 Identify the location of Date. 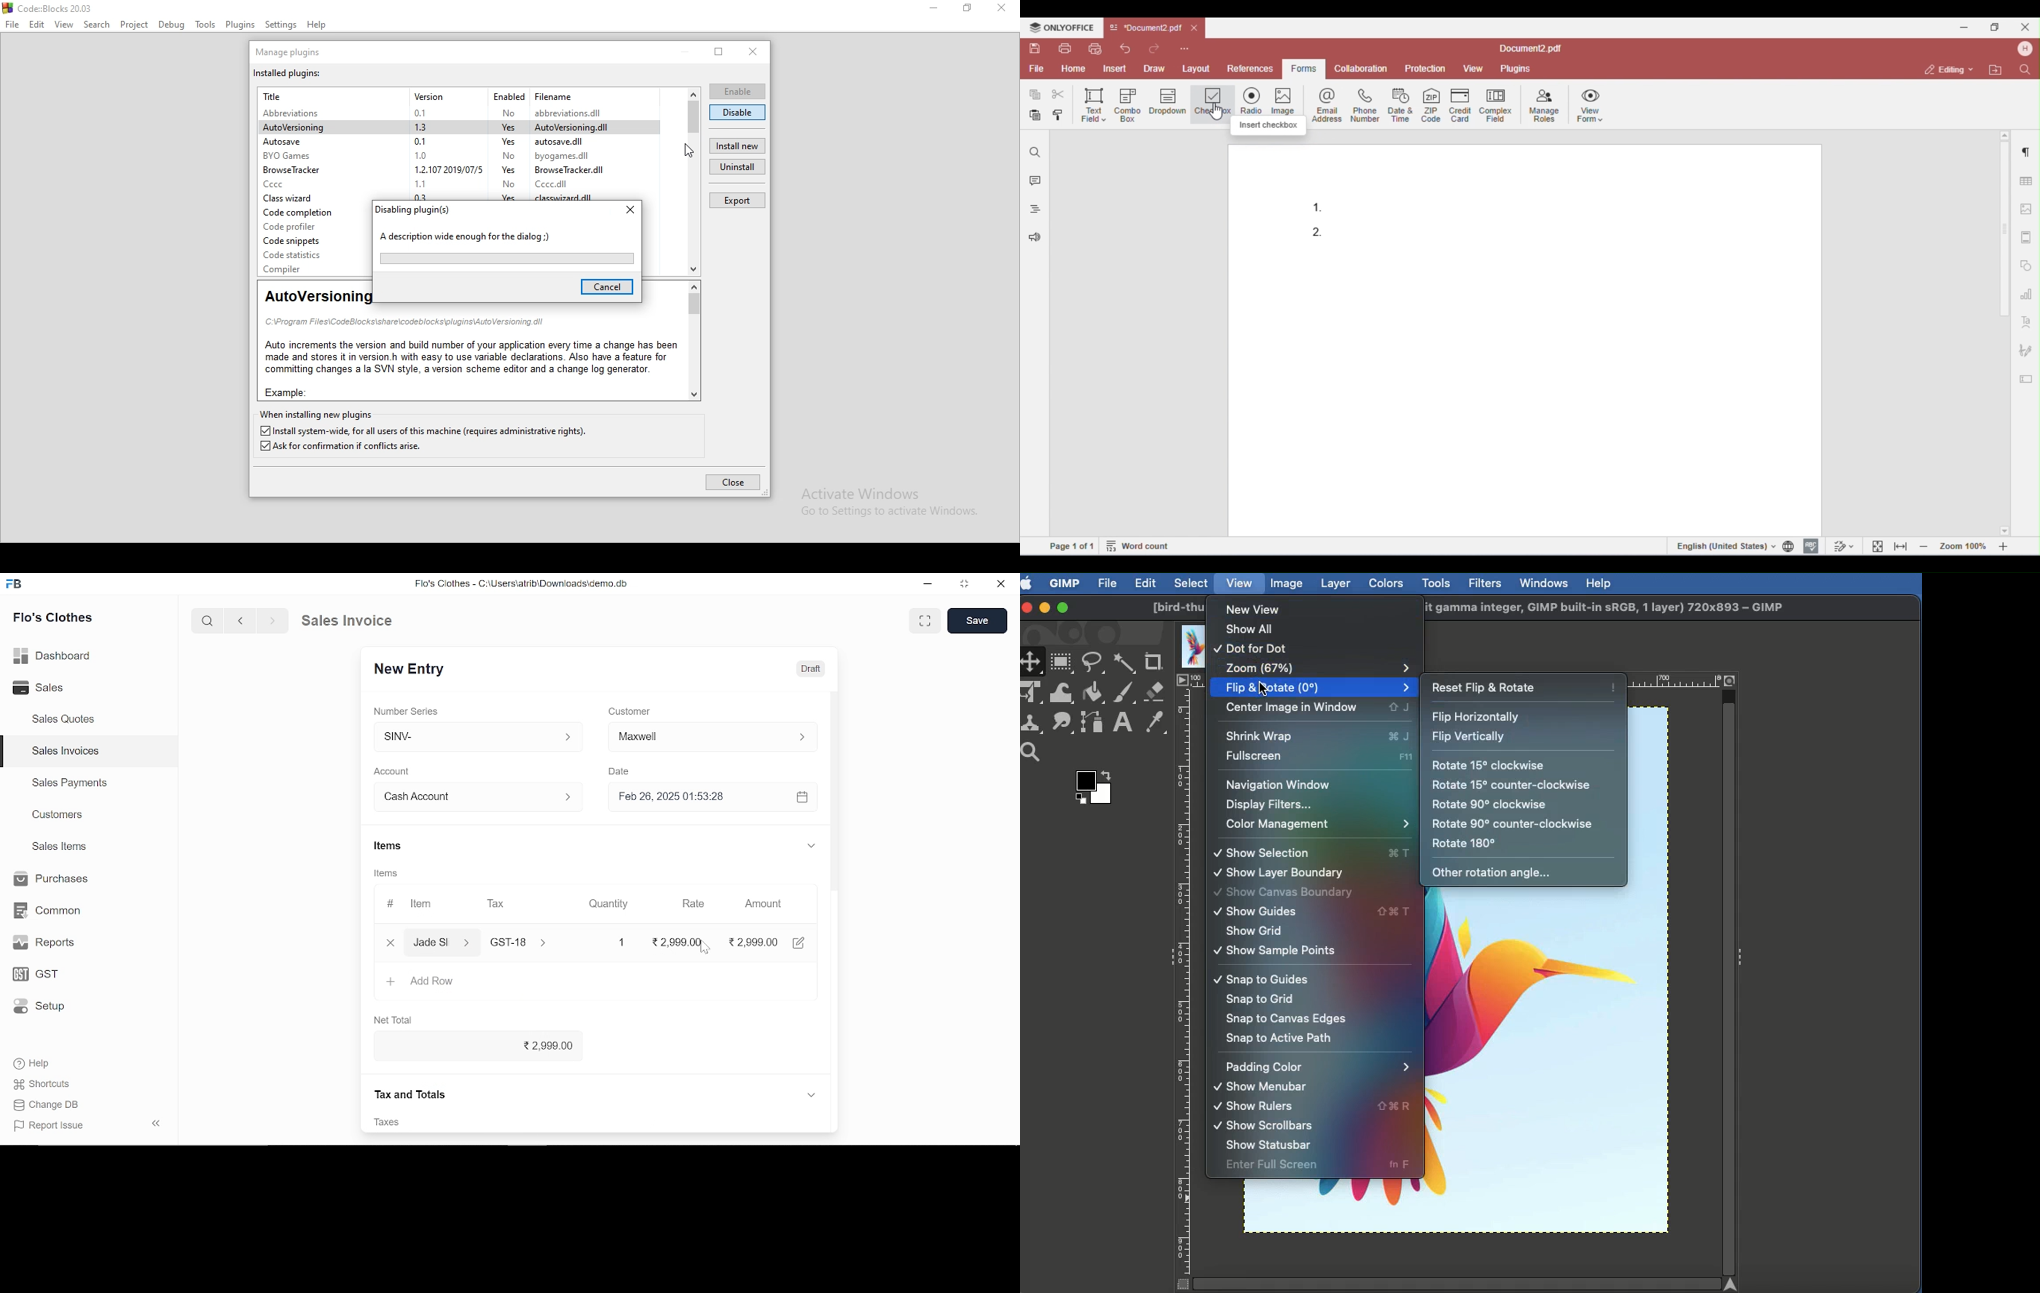
(618, 772).